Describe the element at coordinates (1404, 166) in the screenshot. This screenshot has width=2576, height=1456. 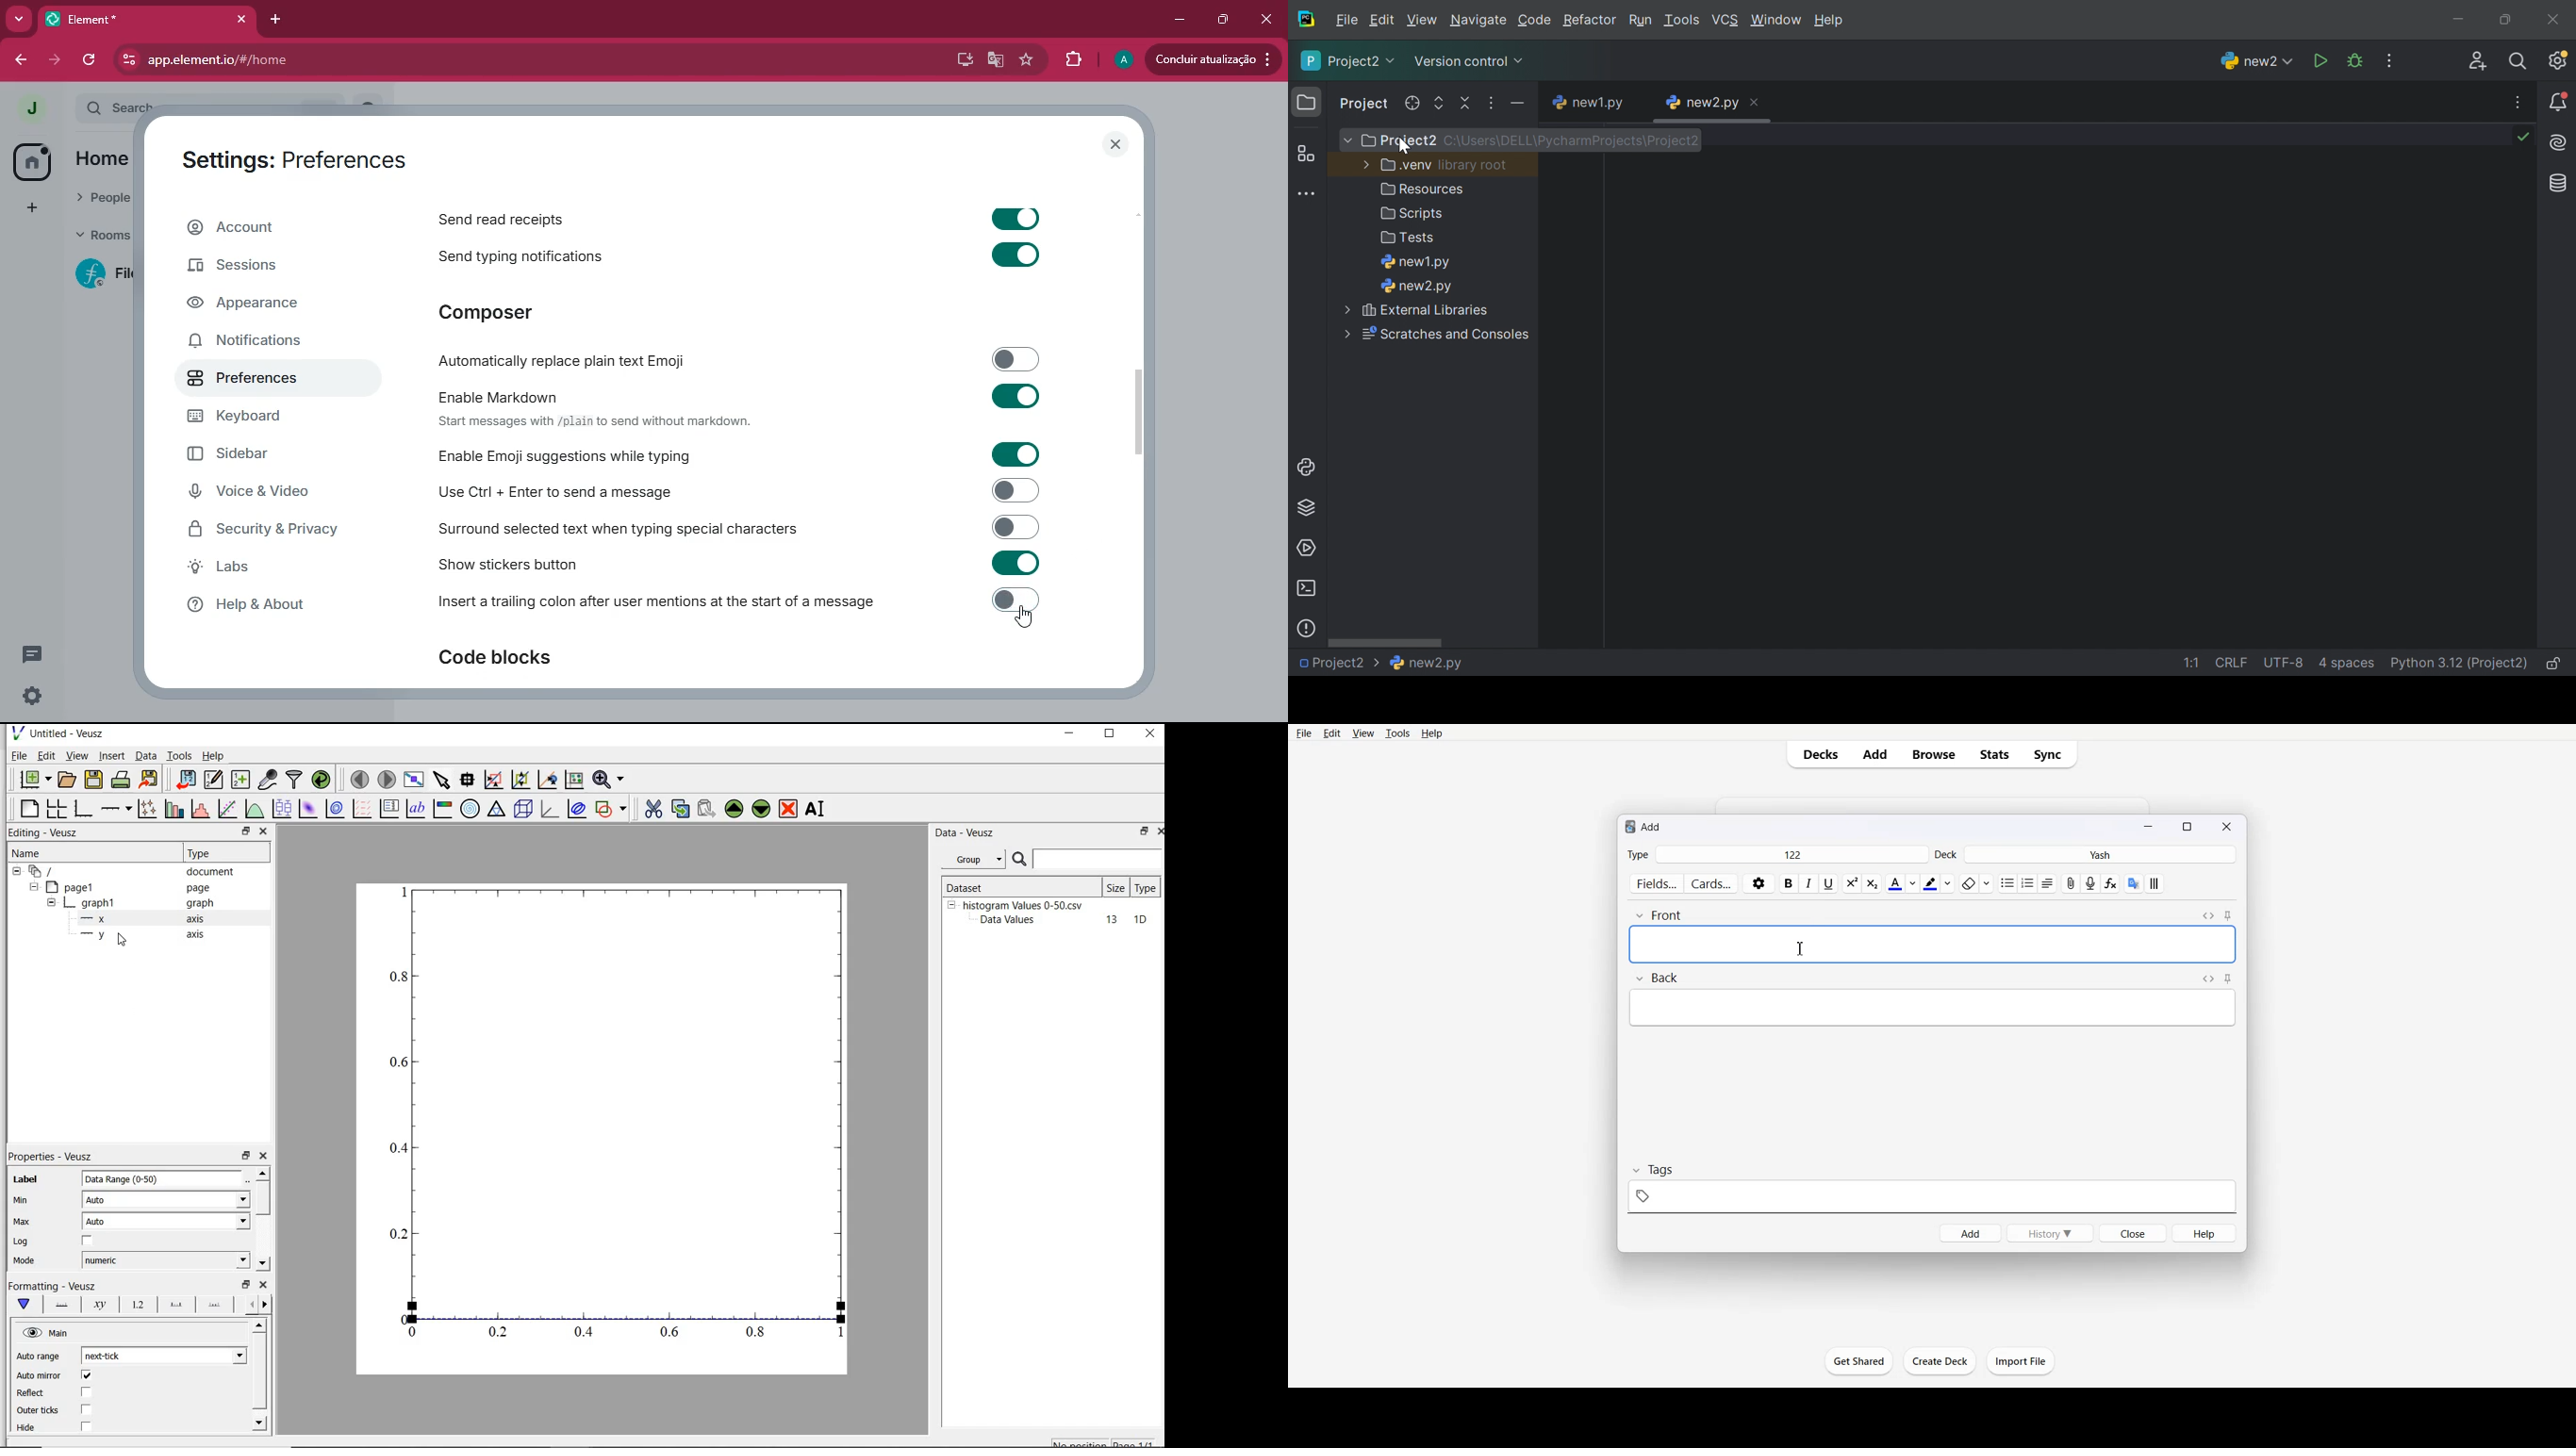
I see `.venv` at that location.